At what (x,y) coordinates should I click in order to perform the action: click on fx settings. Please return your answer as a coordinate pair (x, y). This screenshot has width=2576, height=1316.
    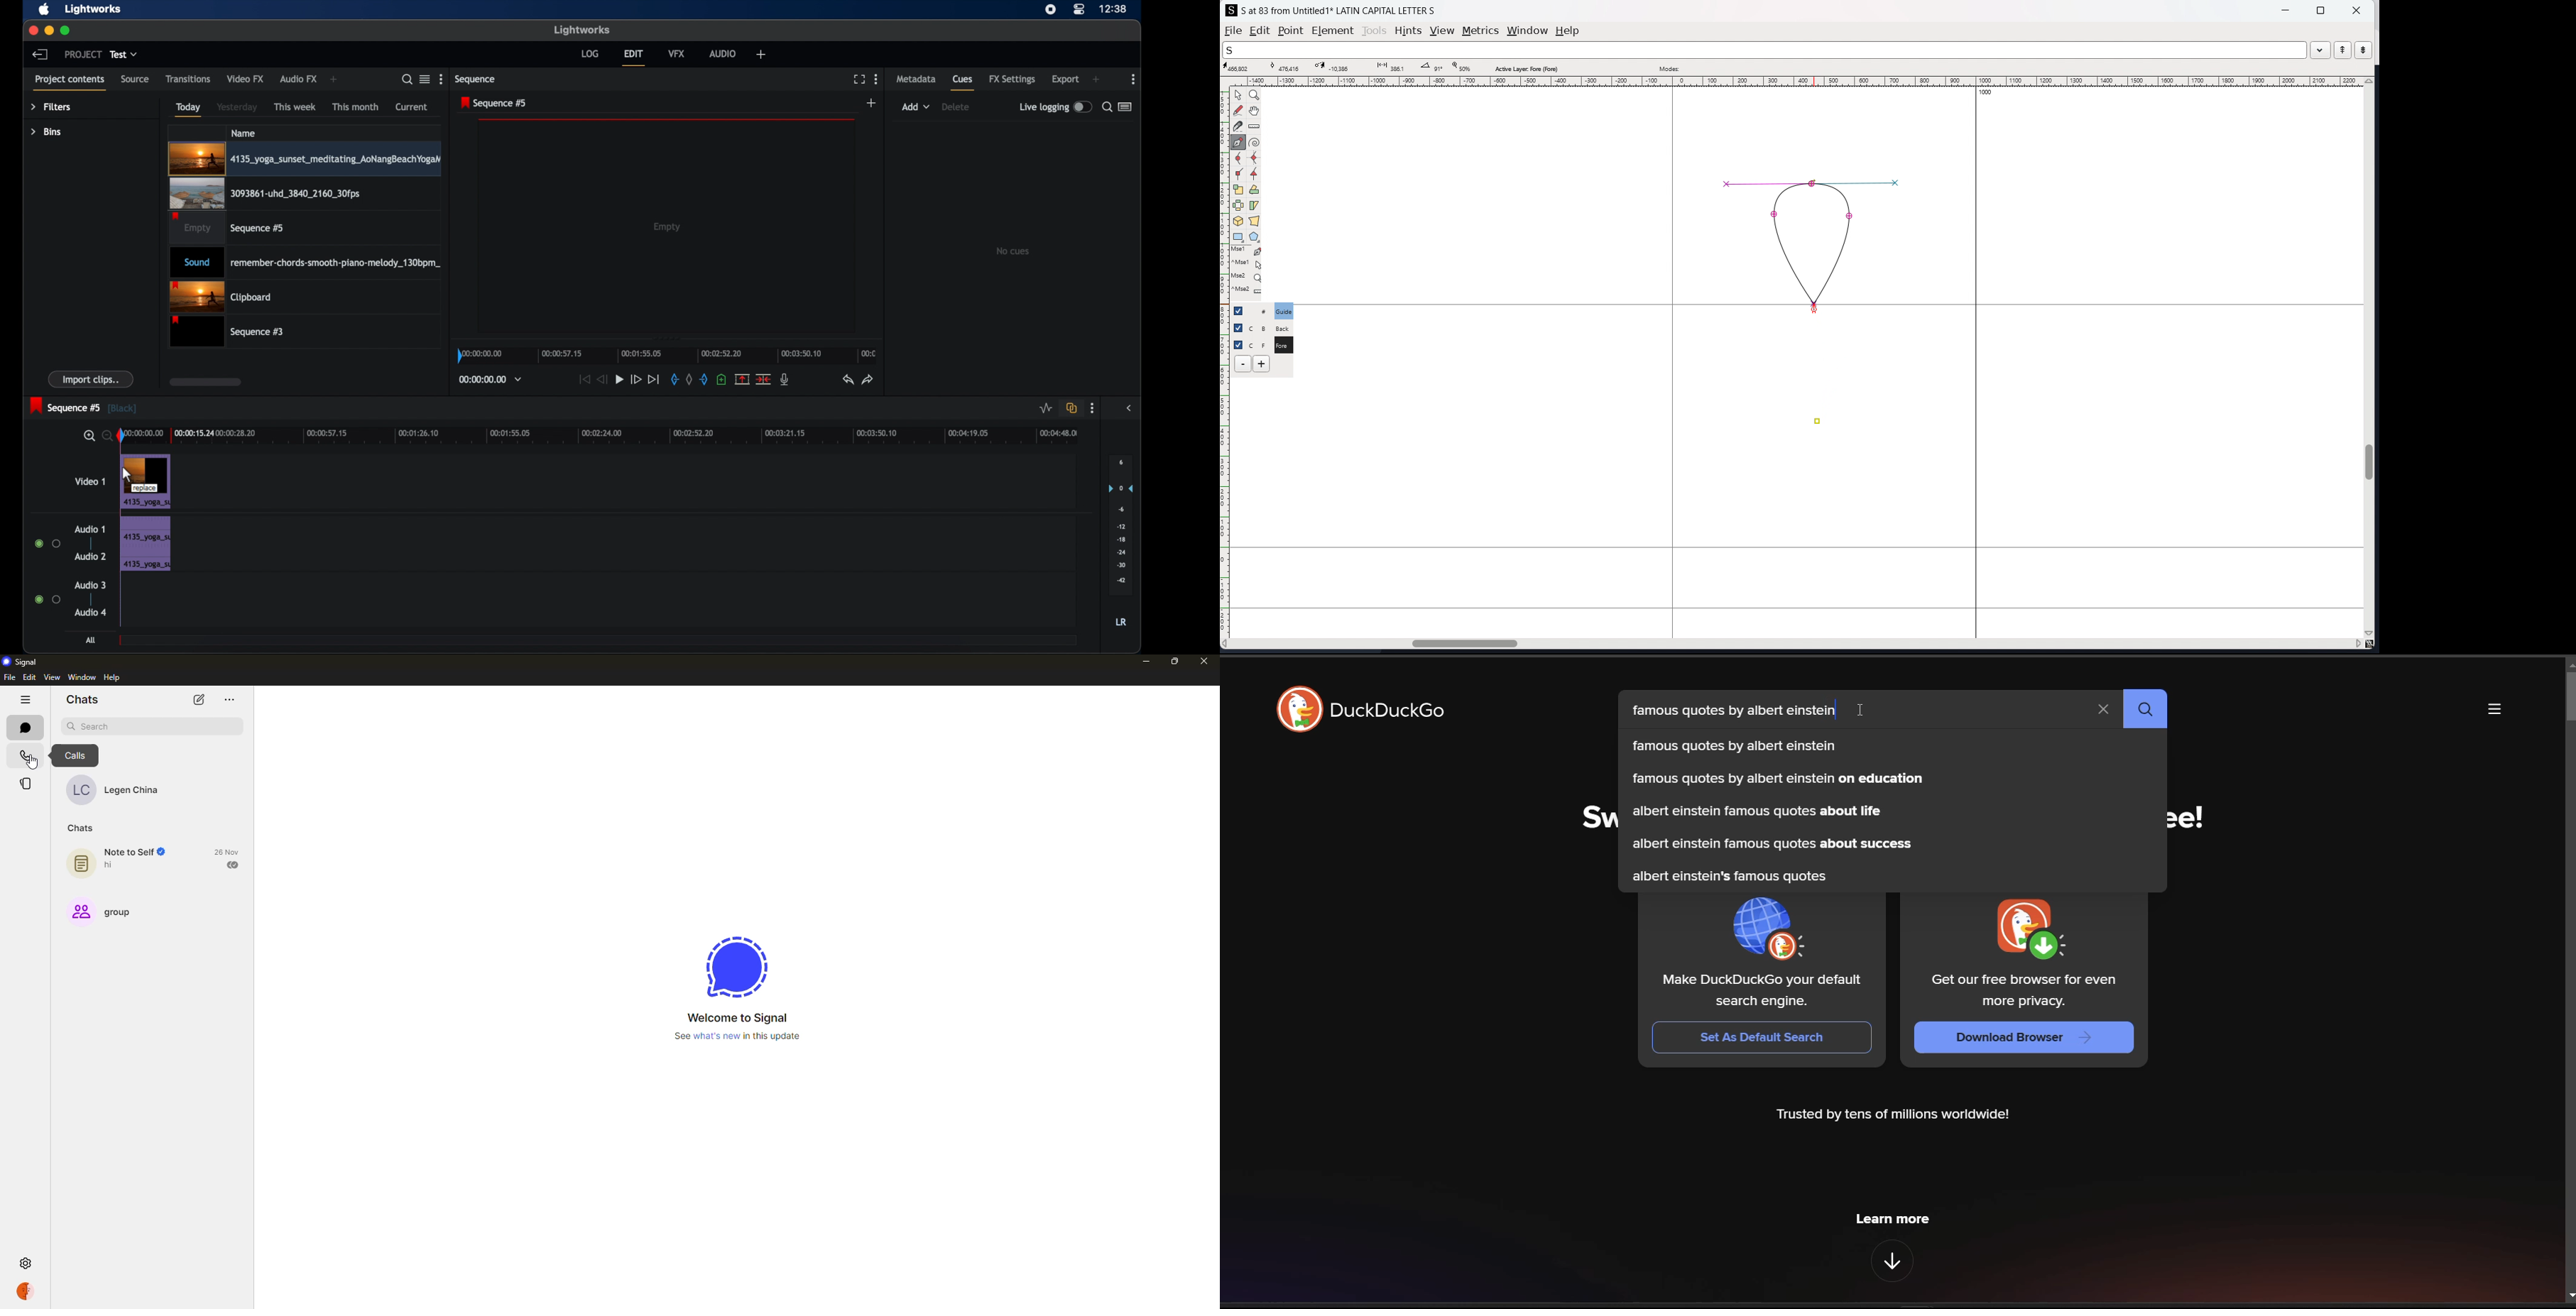
    Looking at the image, I should click on (1012, 79).